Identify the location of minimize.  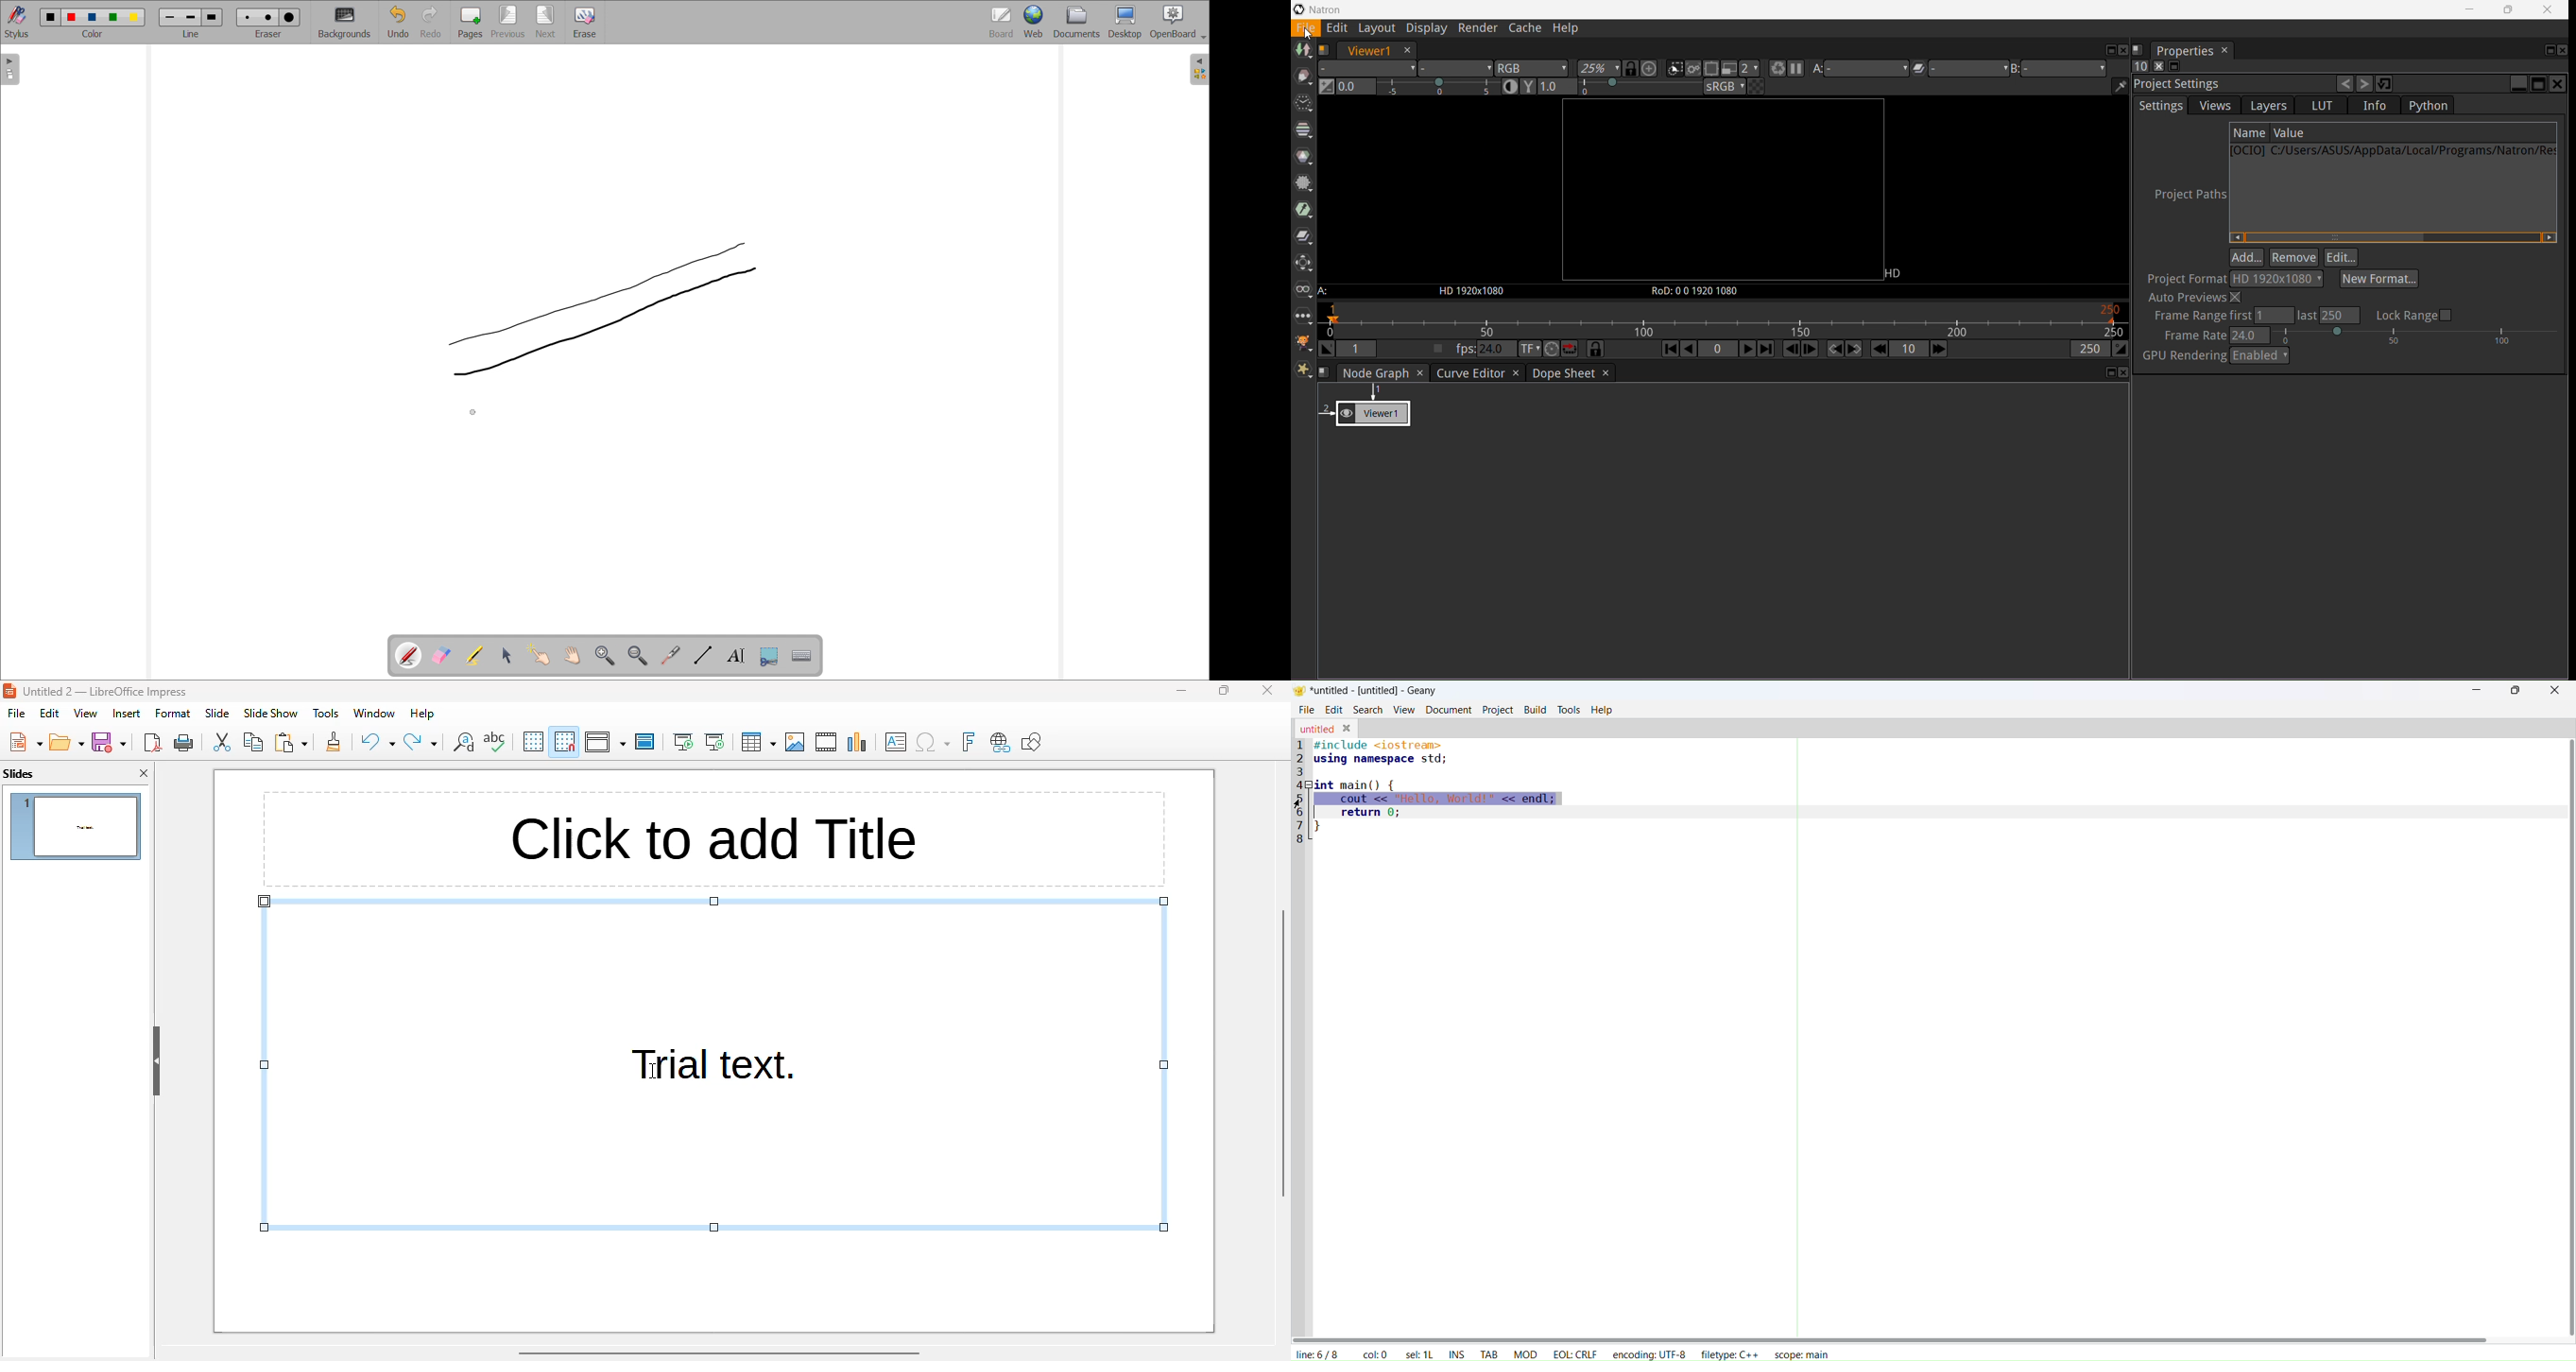
(2477, 690).